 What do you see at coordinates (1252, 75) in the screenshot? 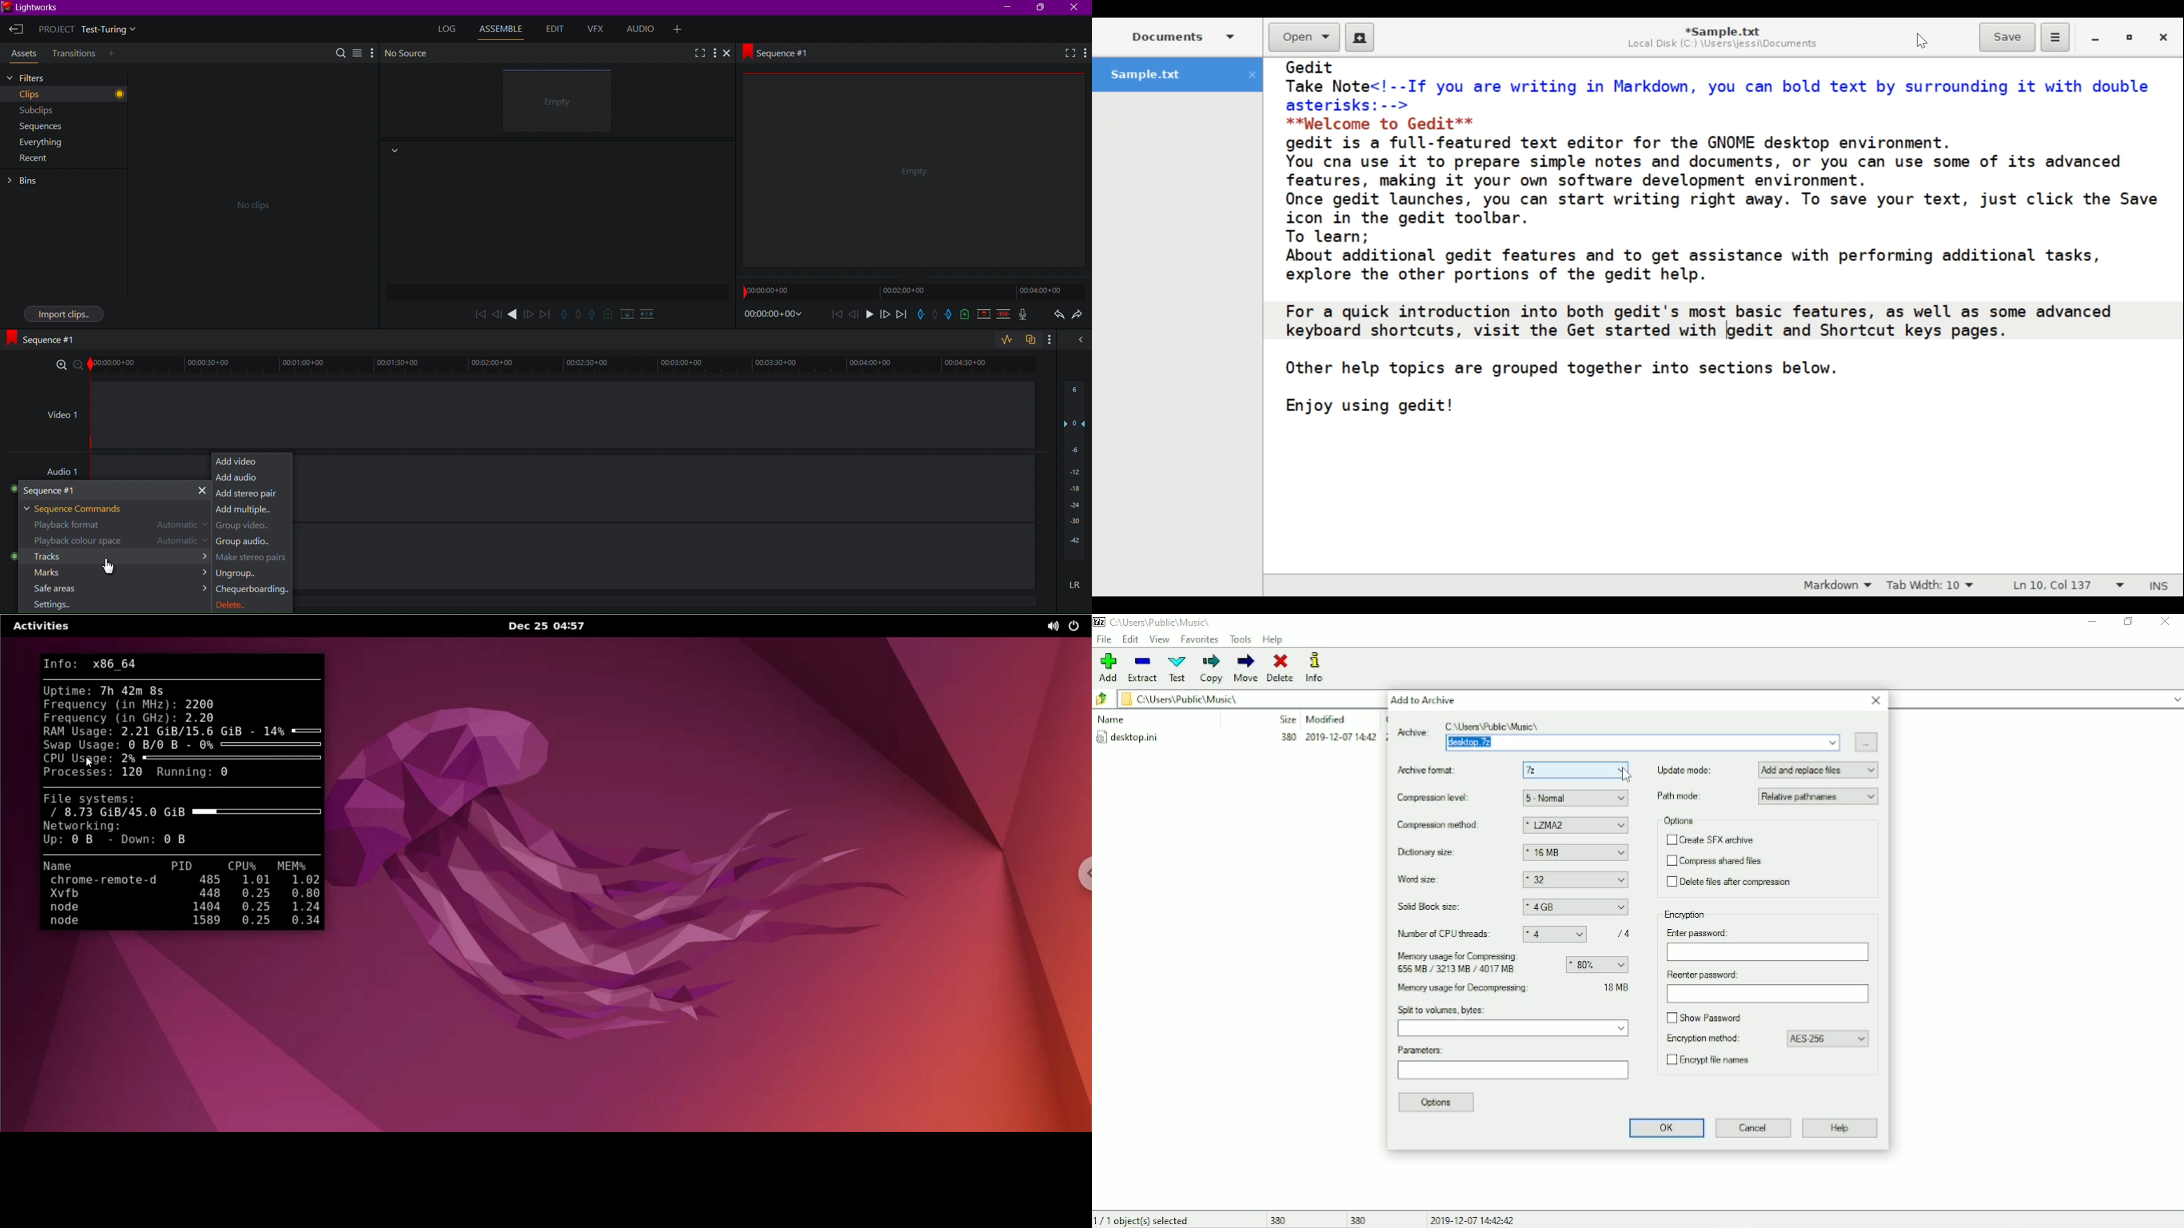
I see `close` at bounding box center [1252, 75].